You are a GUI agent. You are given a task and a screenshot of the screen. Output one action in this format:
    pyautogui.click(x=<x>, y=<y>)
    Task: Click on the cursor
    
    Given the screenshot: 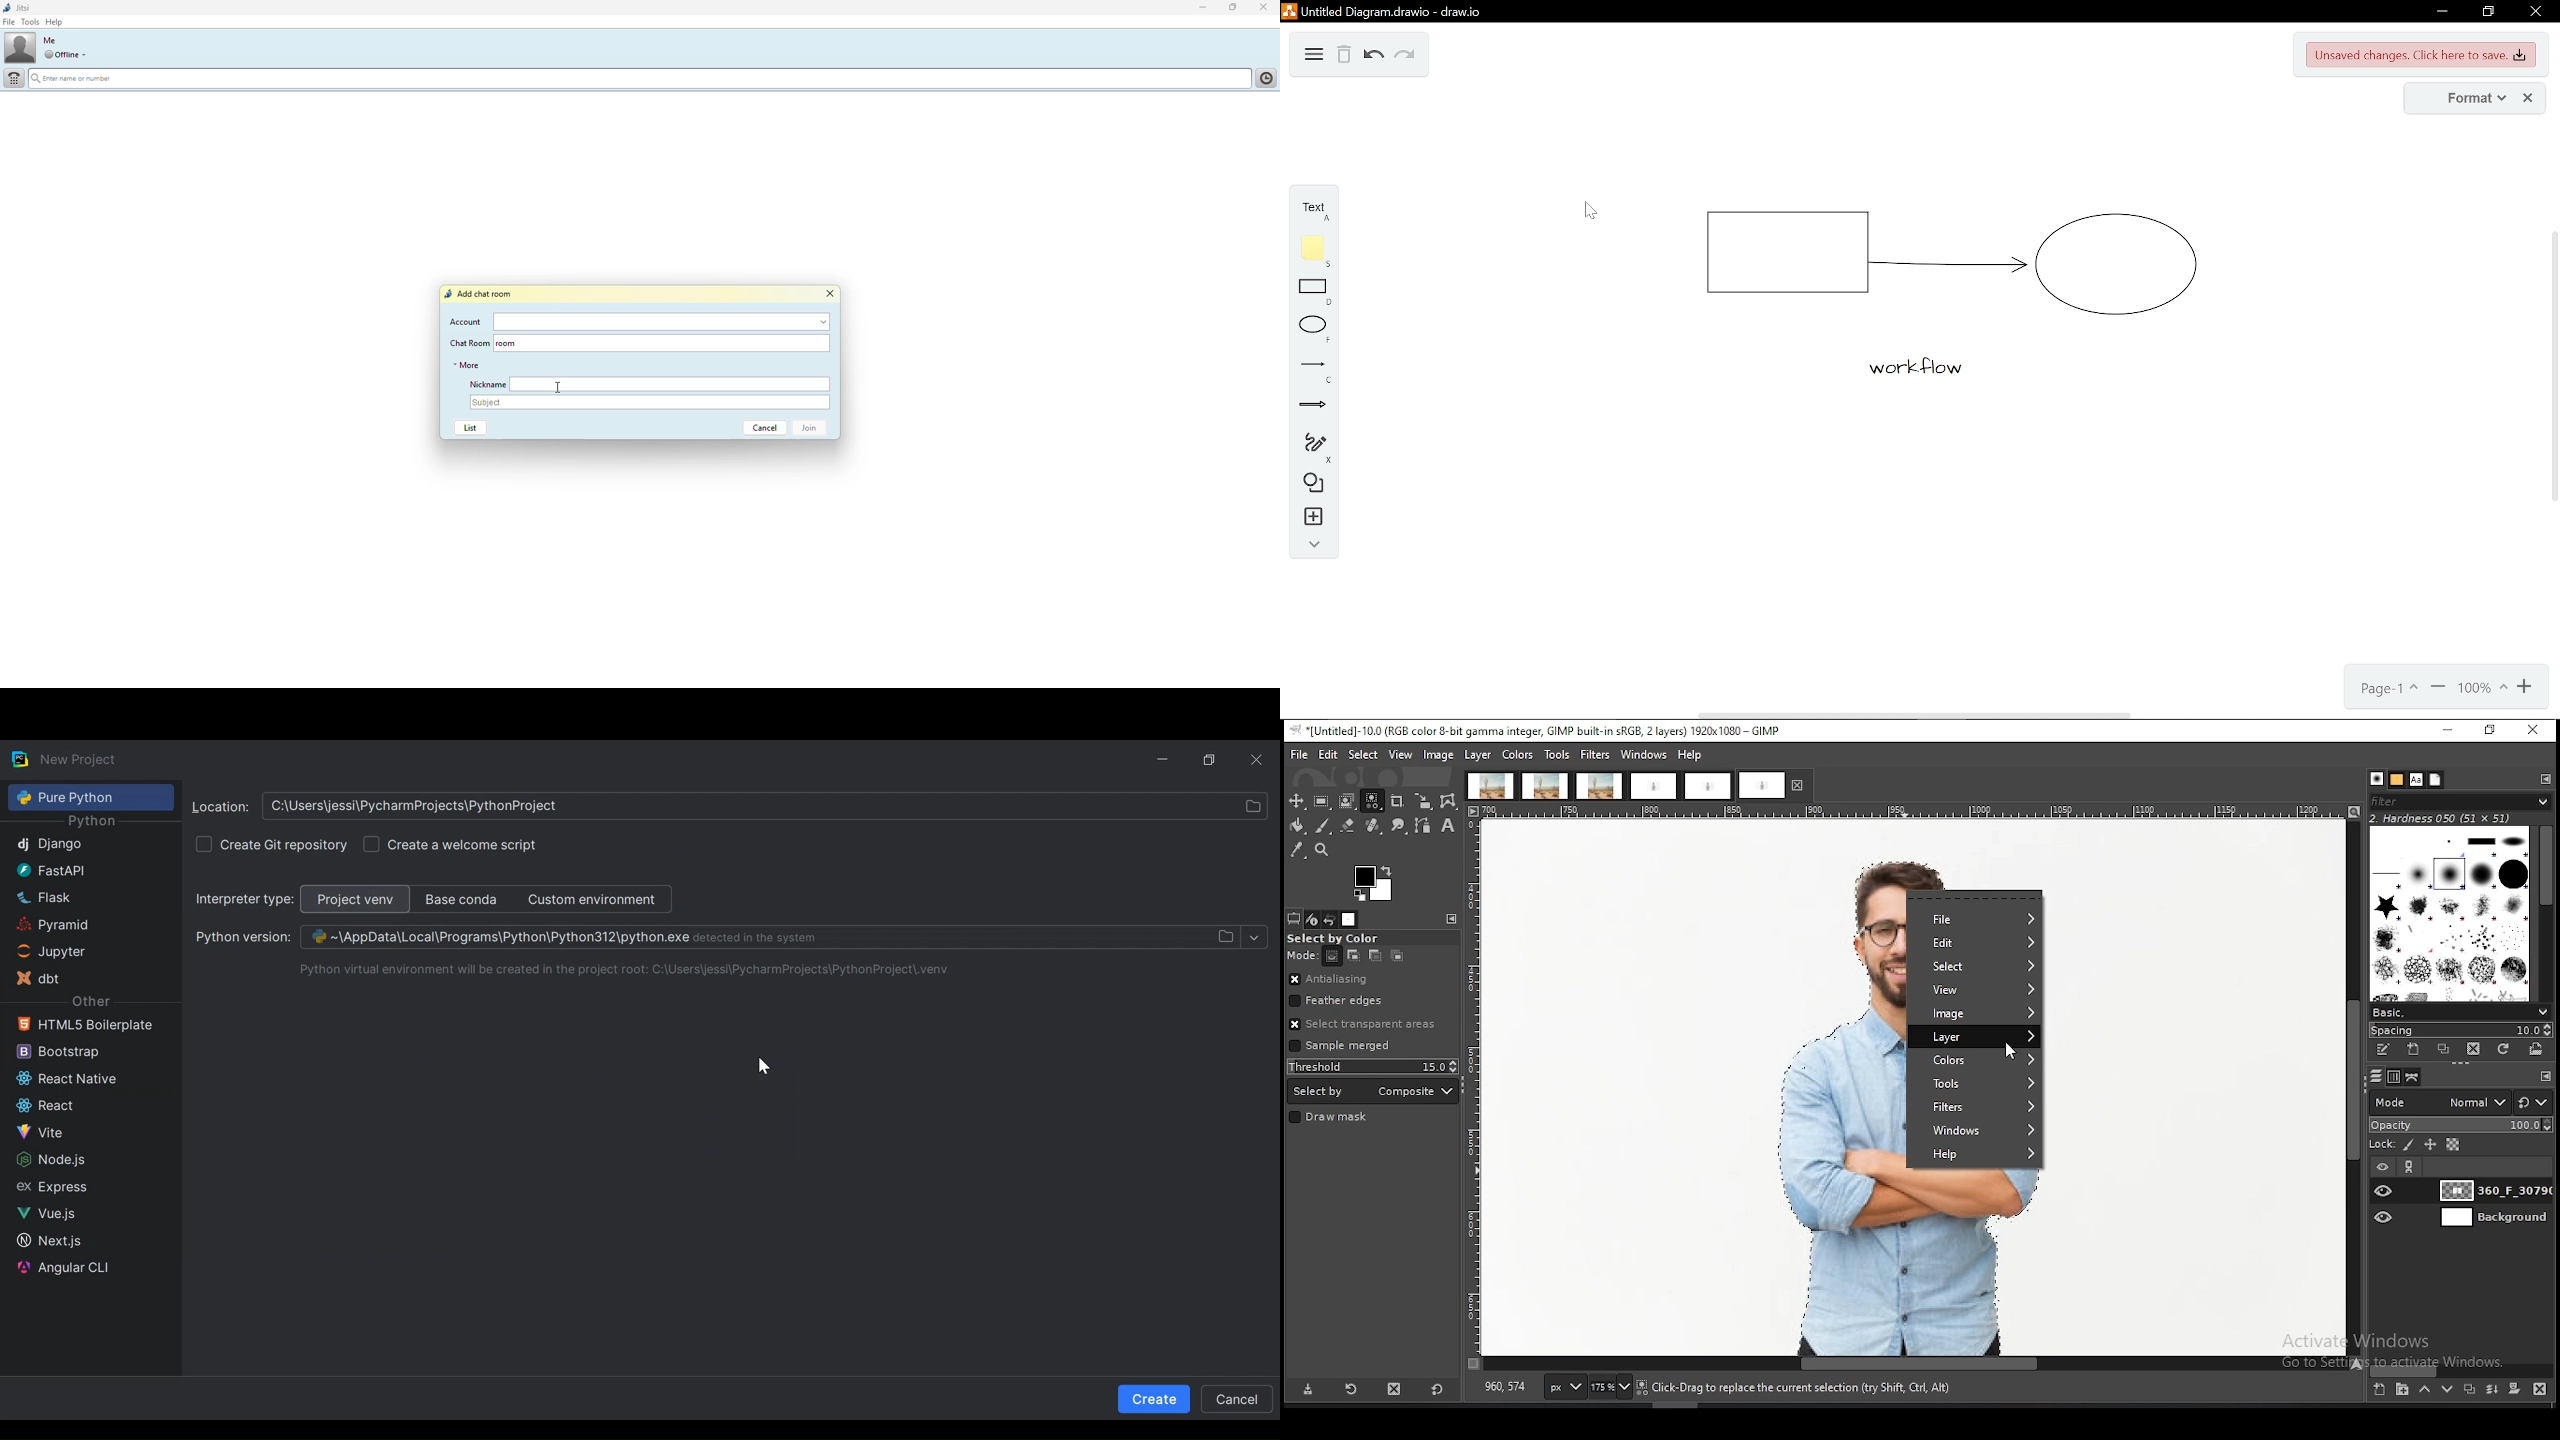 What is the action you would take?
    pyautogui.click(x=765, y=1069)
    